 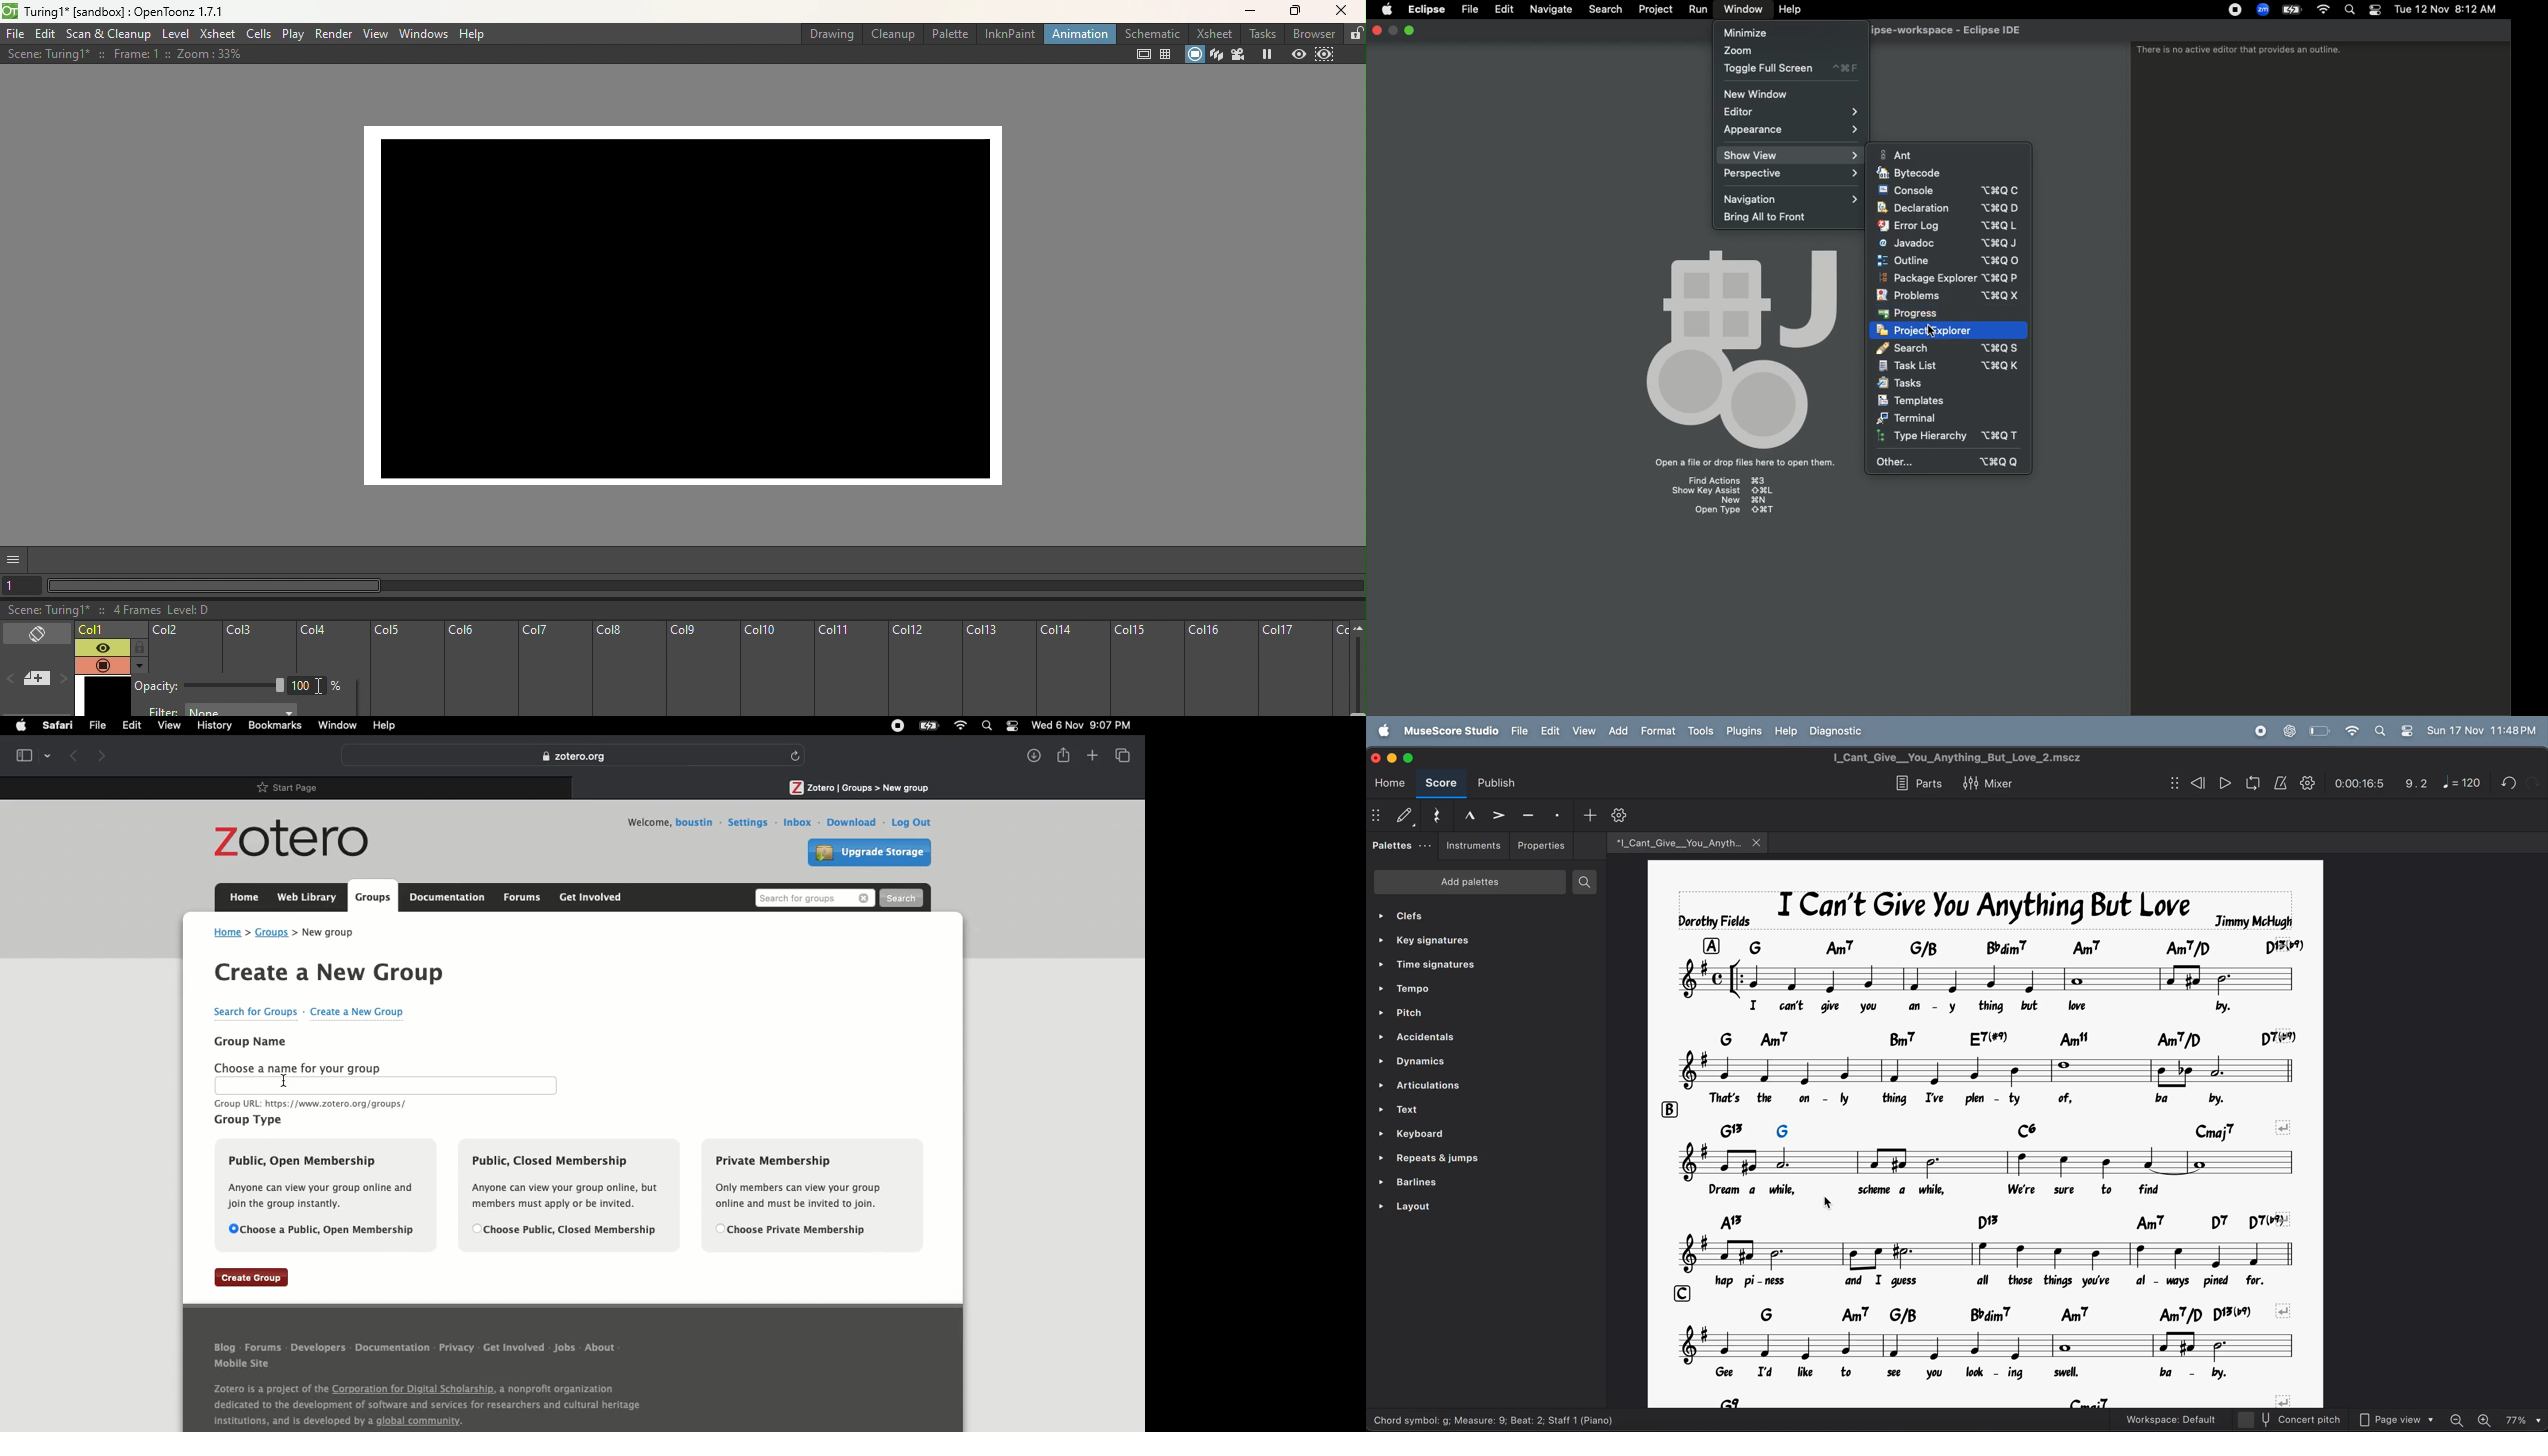 What do you see at coordinates (590, 897) in the screenshot?
I see `Get involved` at bounding box center [590, 897].